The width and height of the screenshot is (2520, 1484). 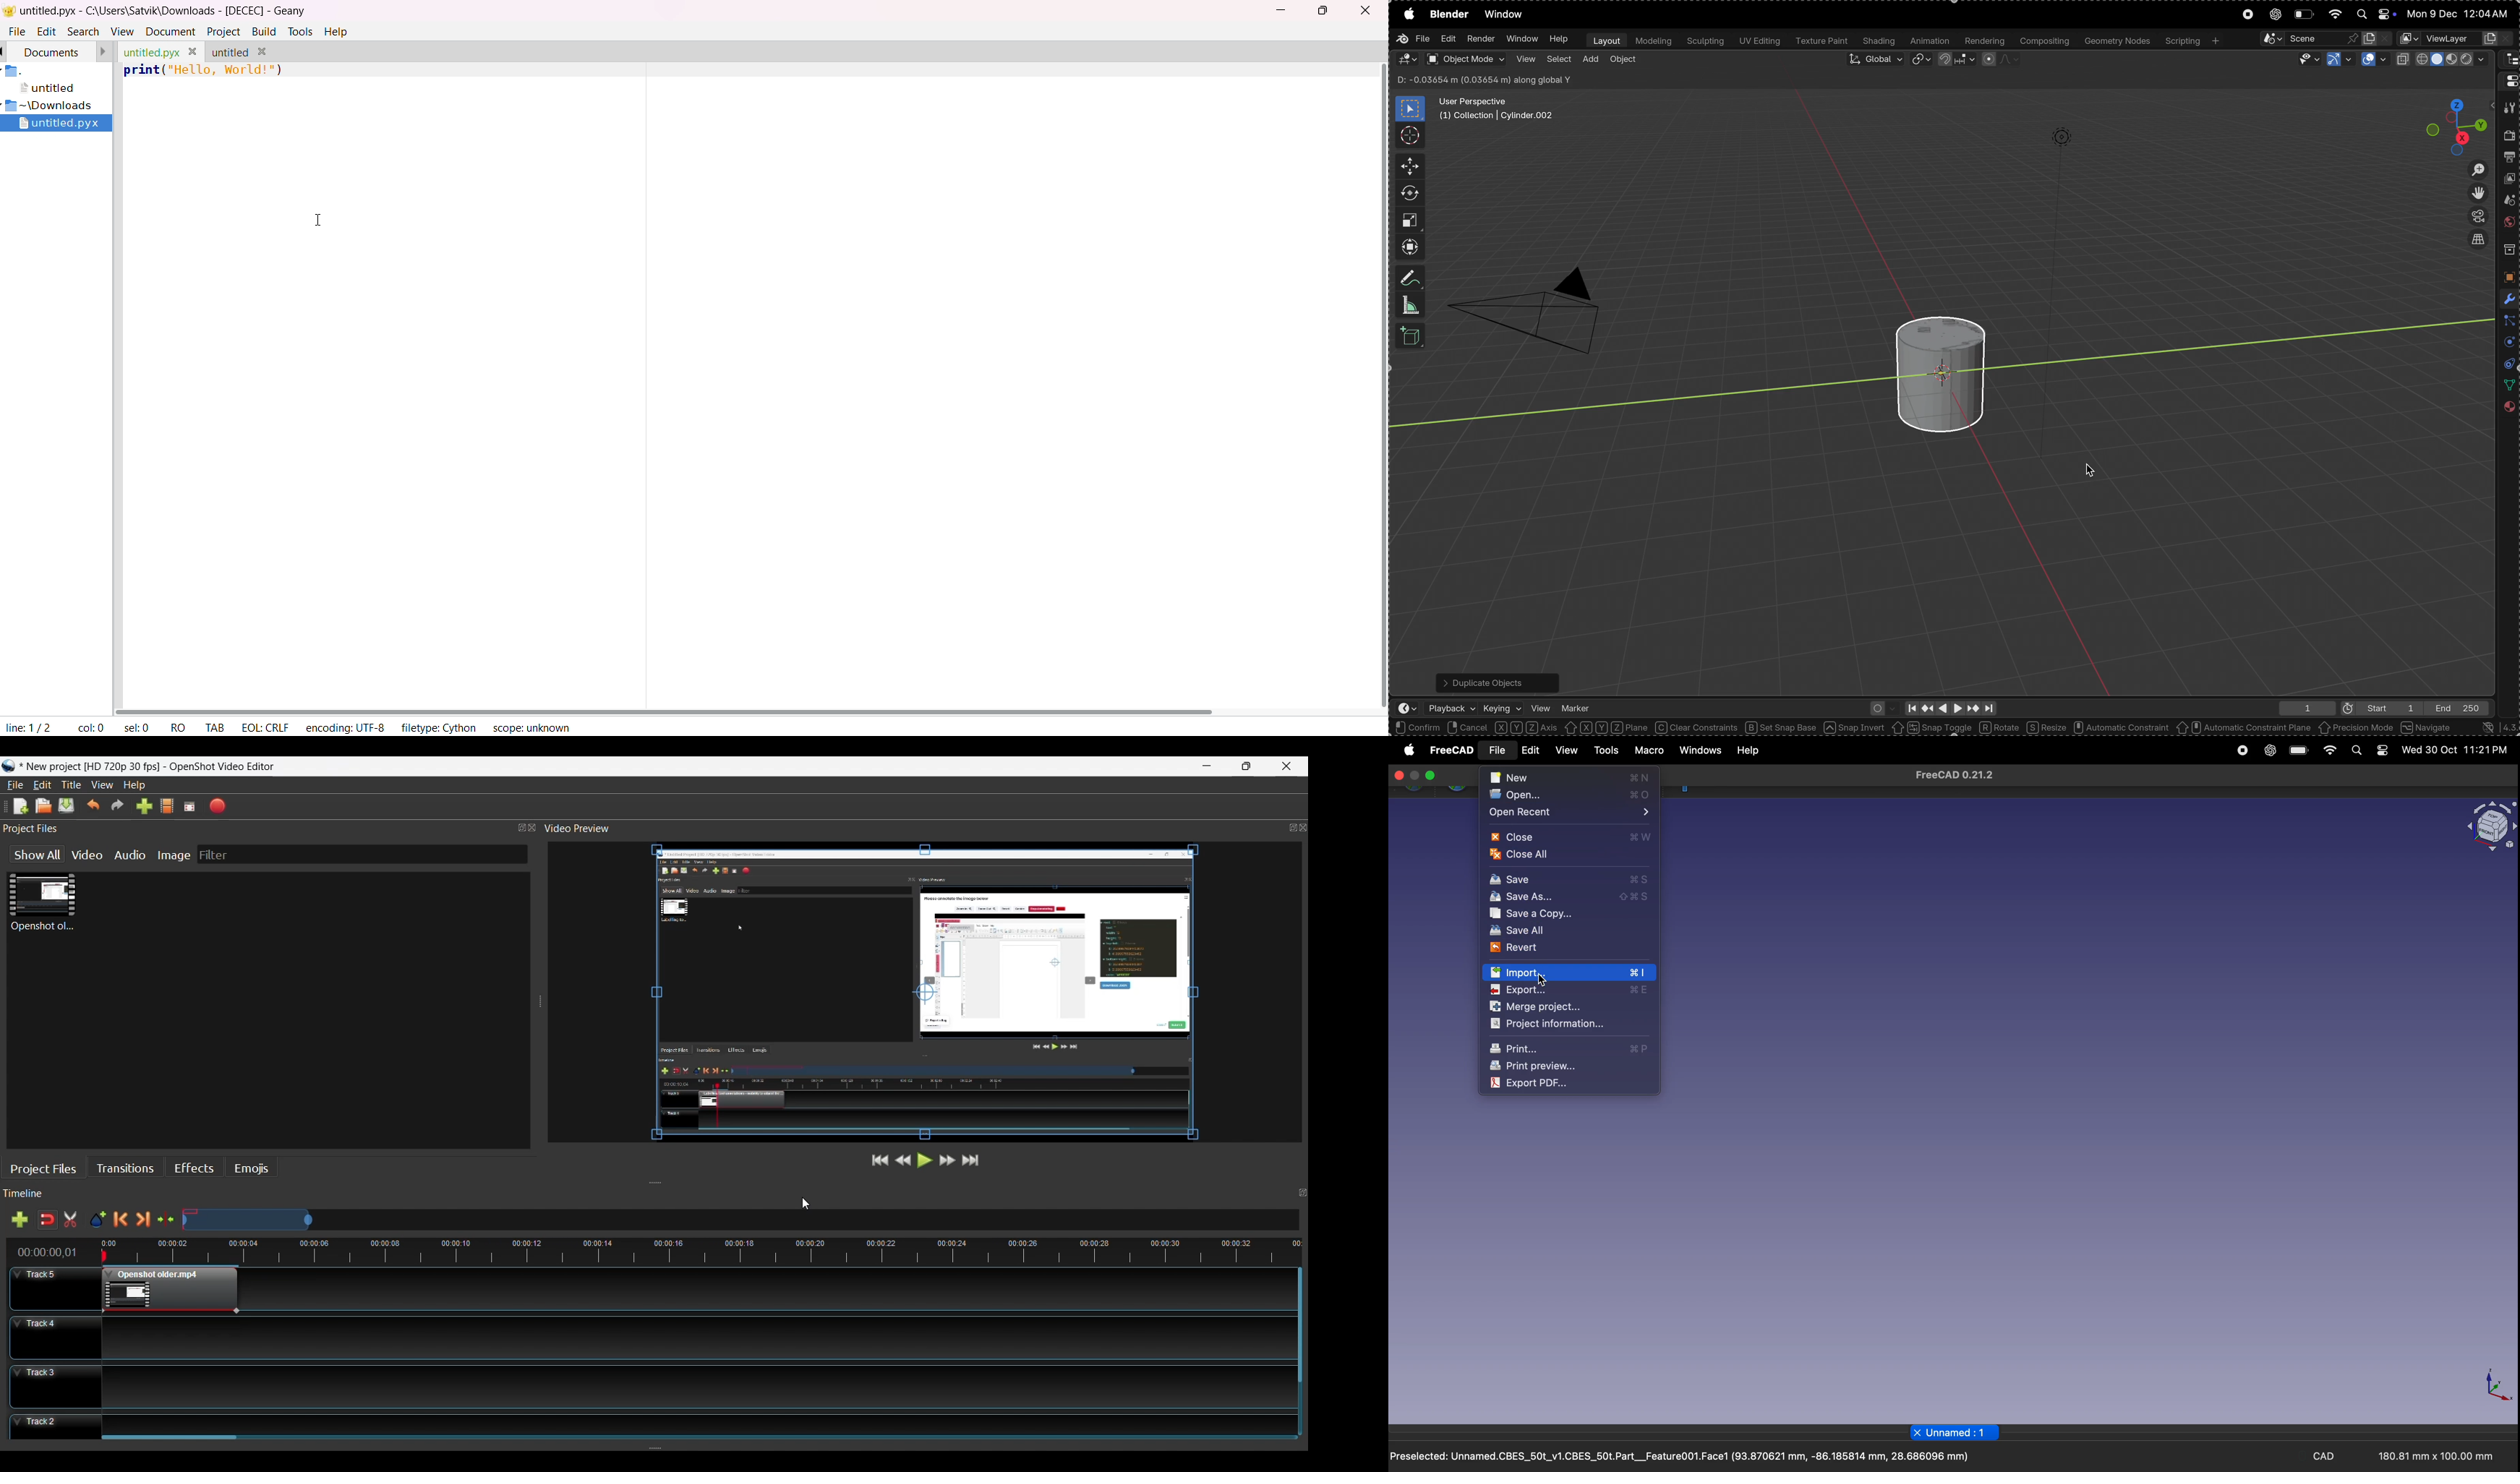 What do you see at coordinates (1571, 778) in the screenshot?
I see `new` at bounding box center [1571, 778].